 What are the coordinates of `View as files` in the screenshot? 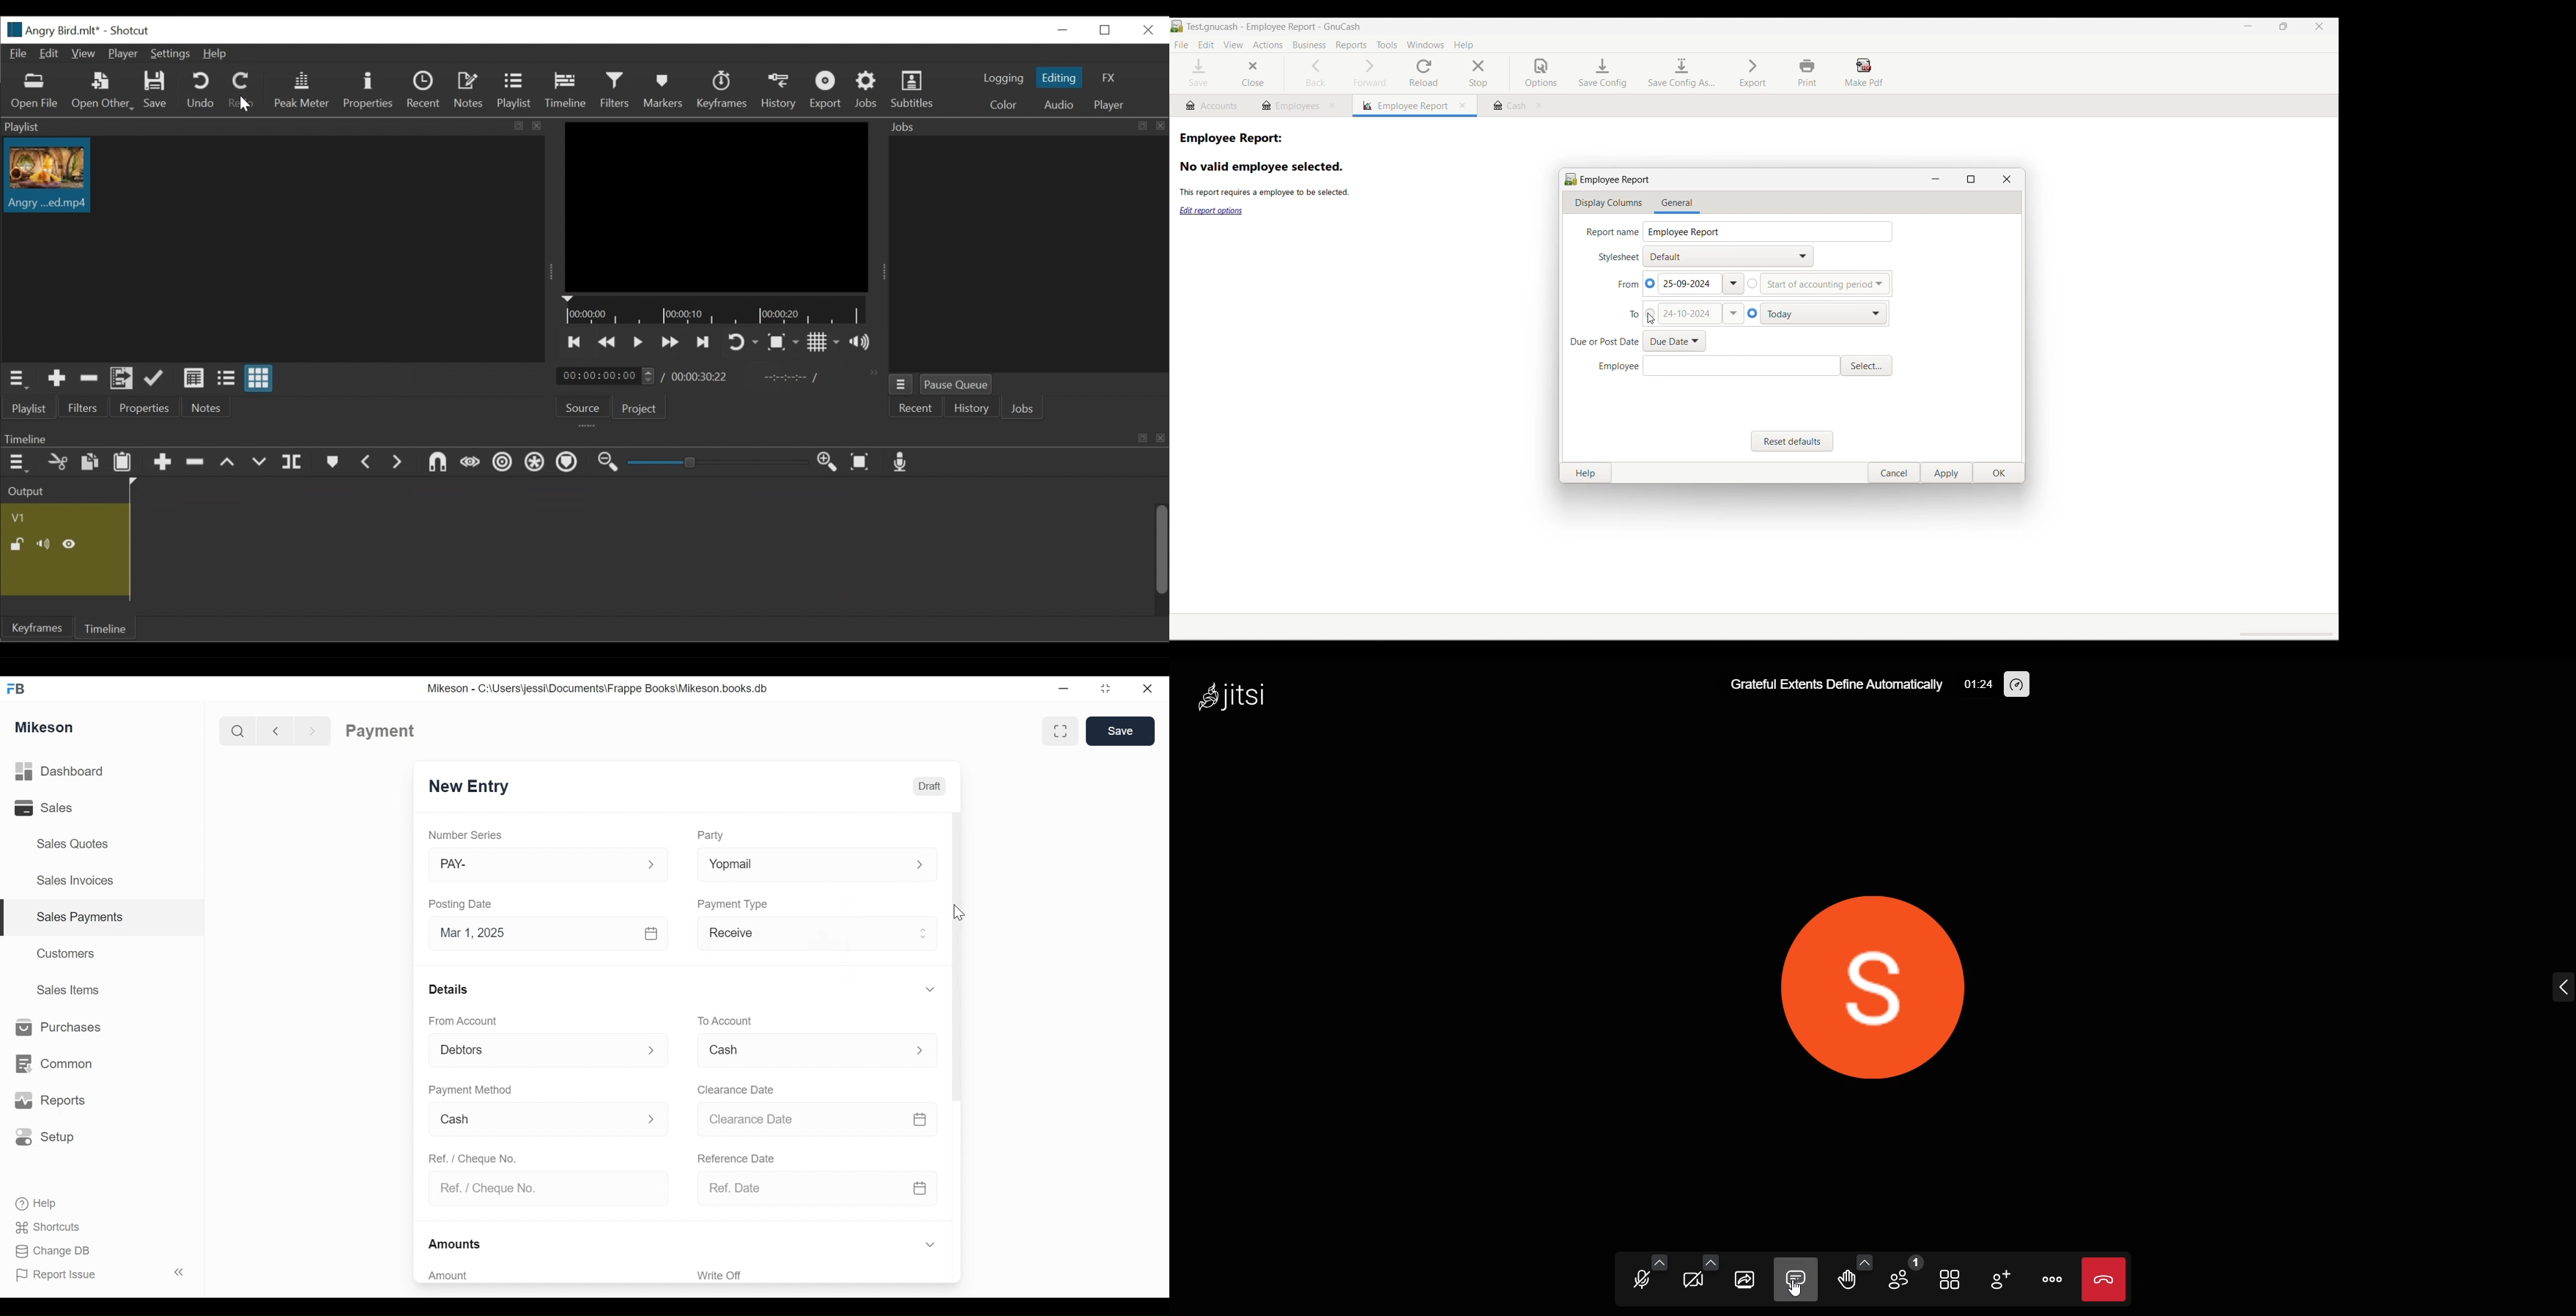 It's located at (225, 378).